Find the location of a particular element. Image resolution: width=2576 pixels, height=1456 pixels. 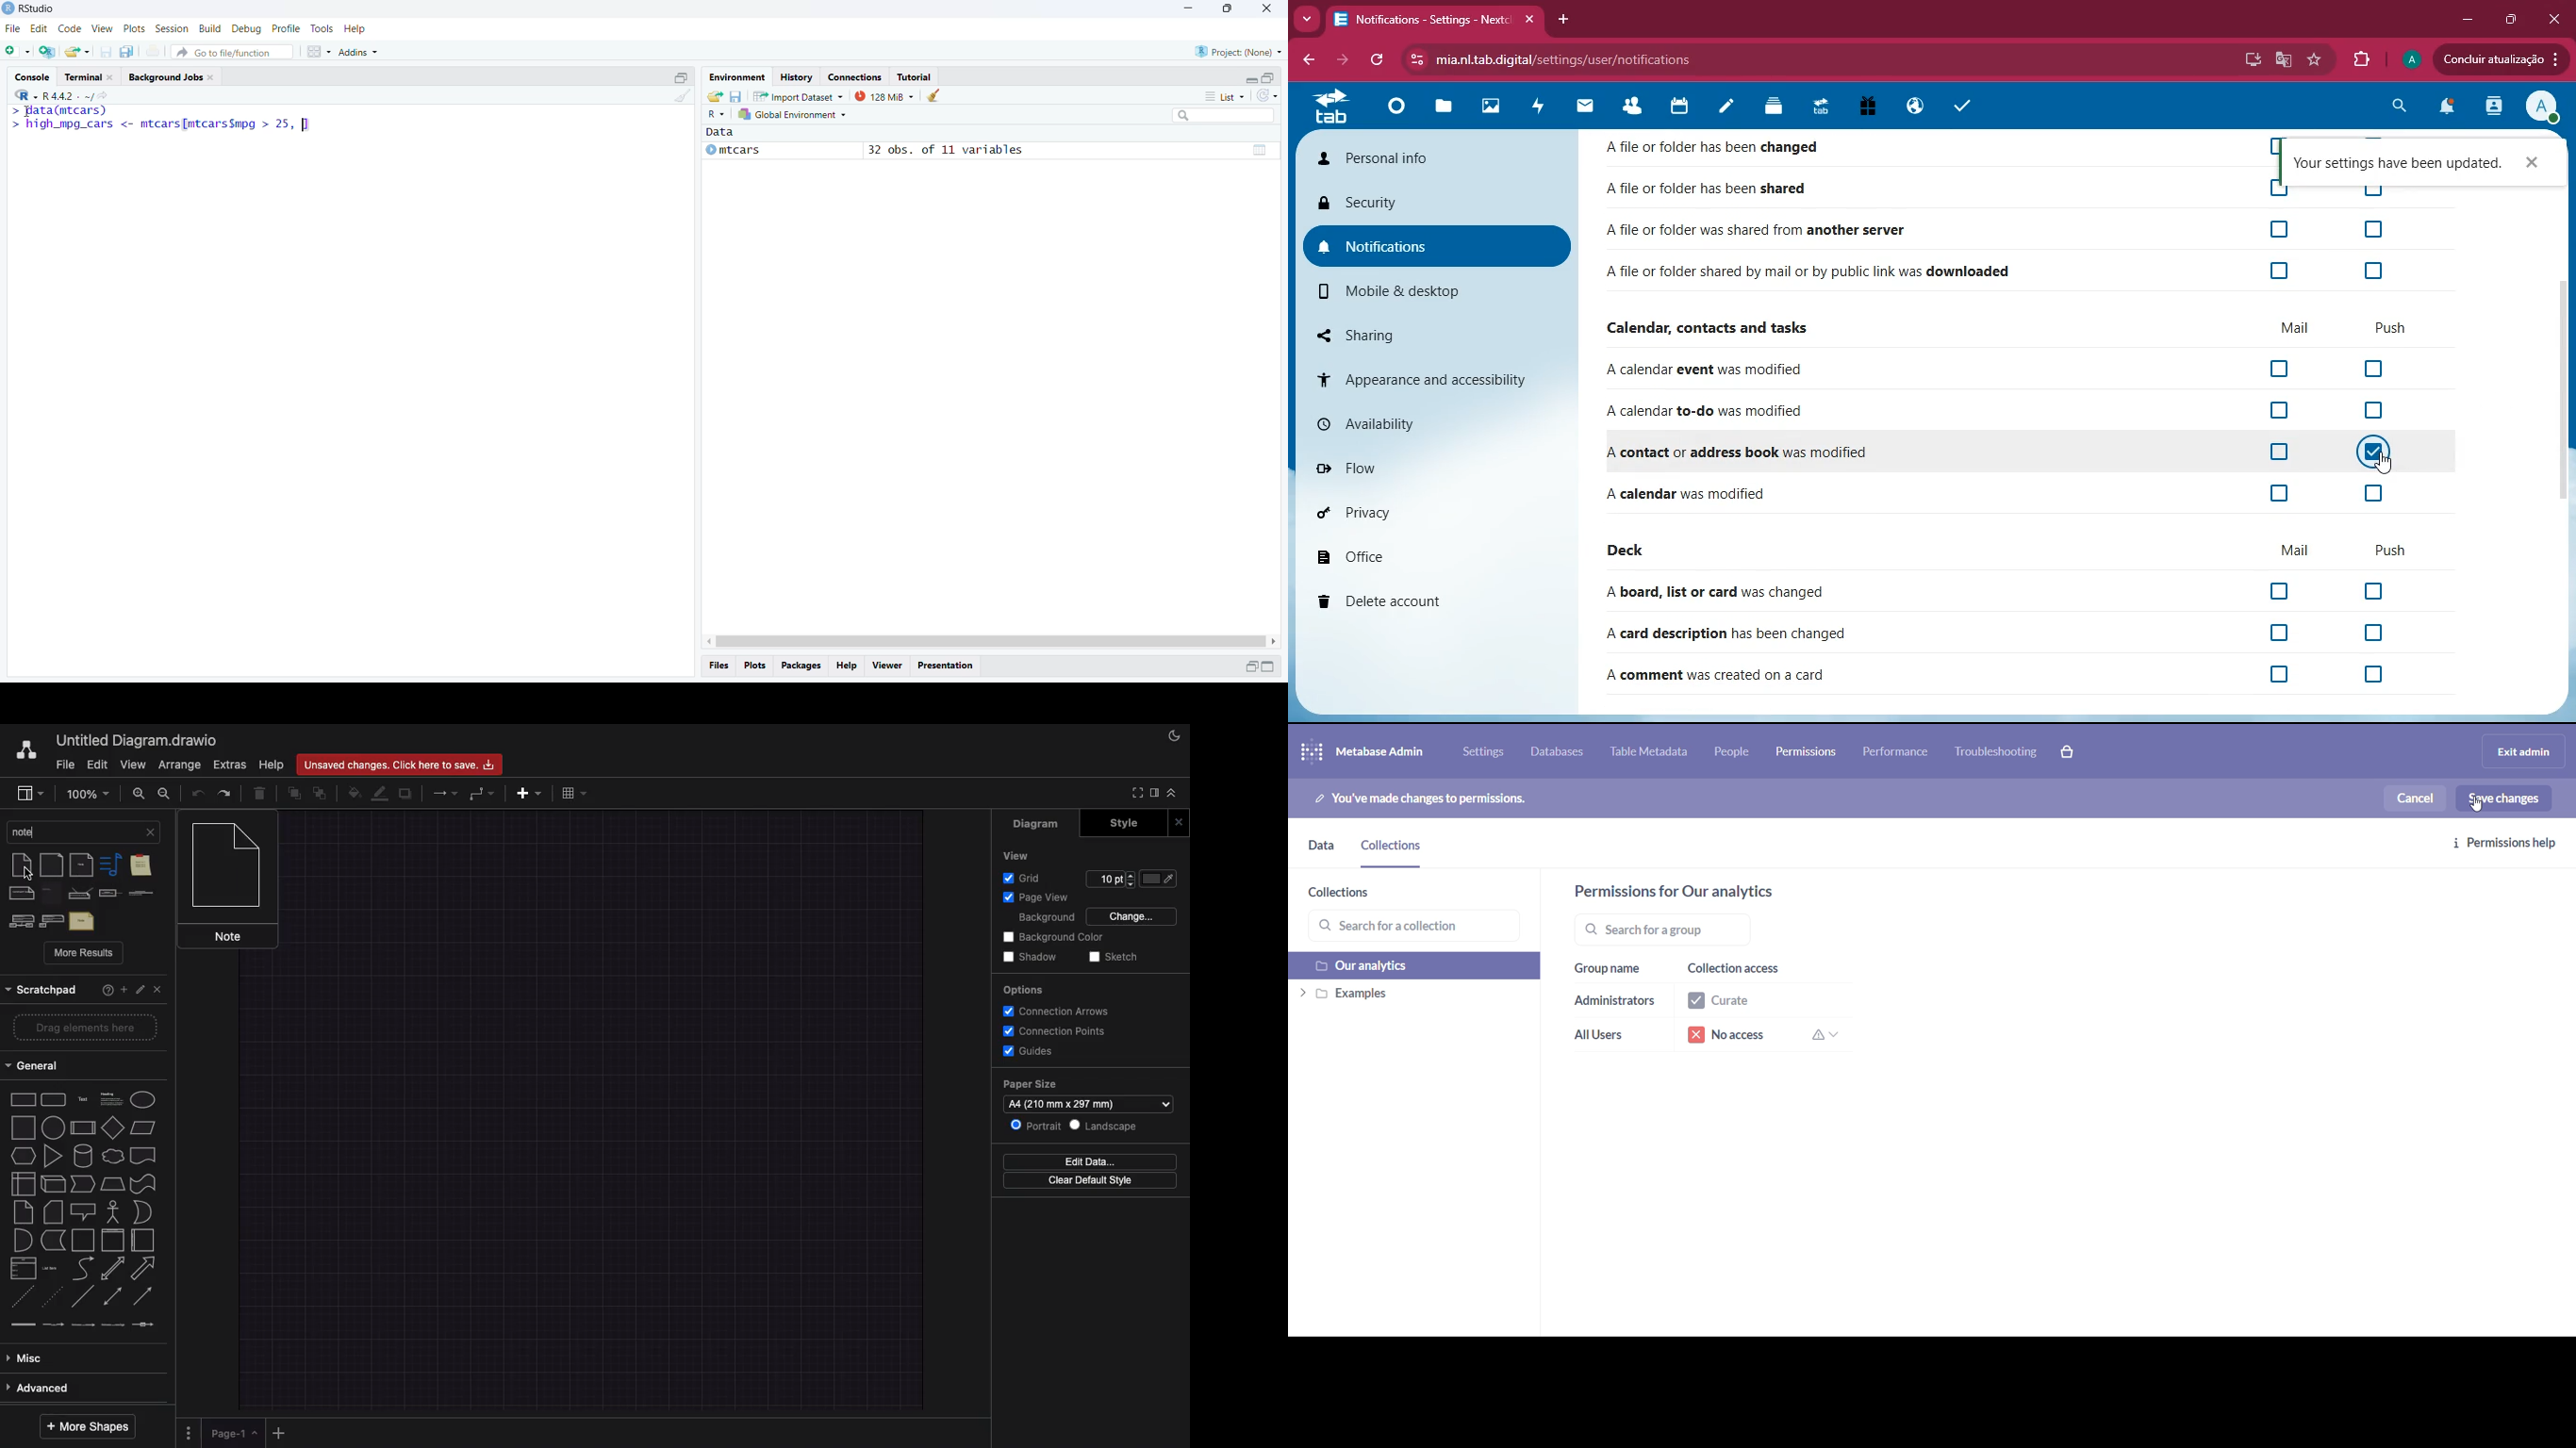

files is located at coordinates (1445, 108).